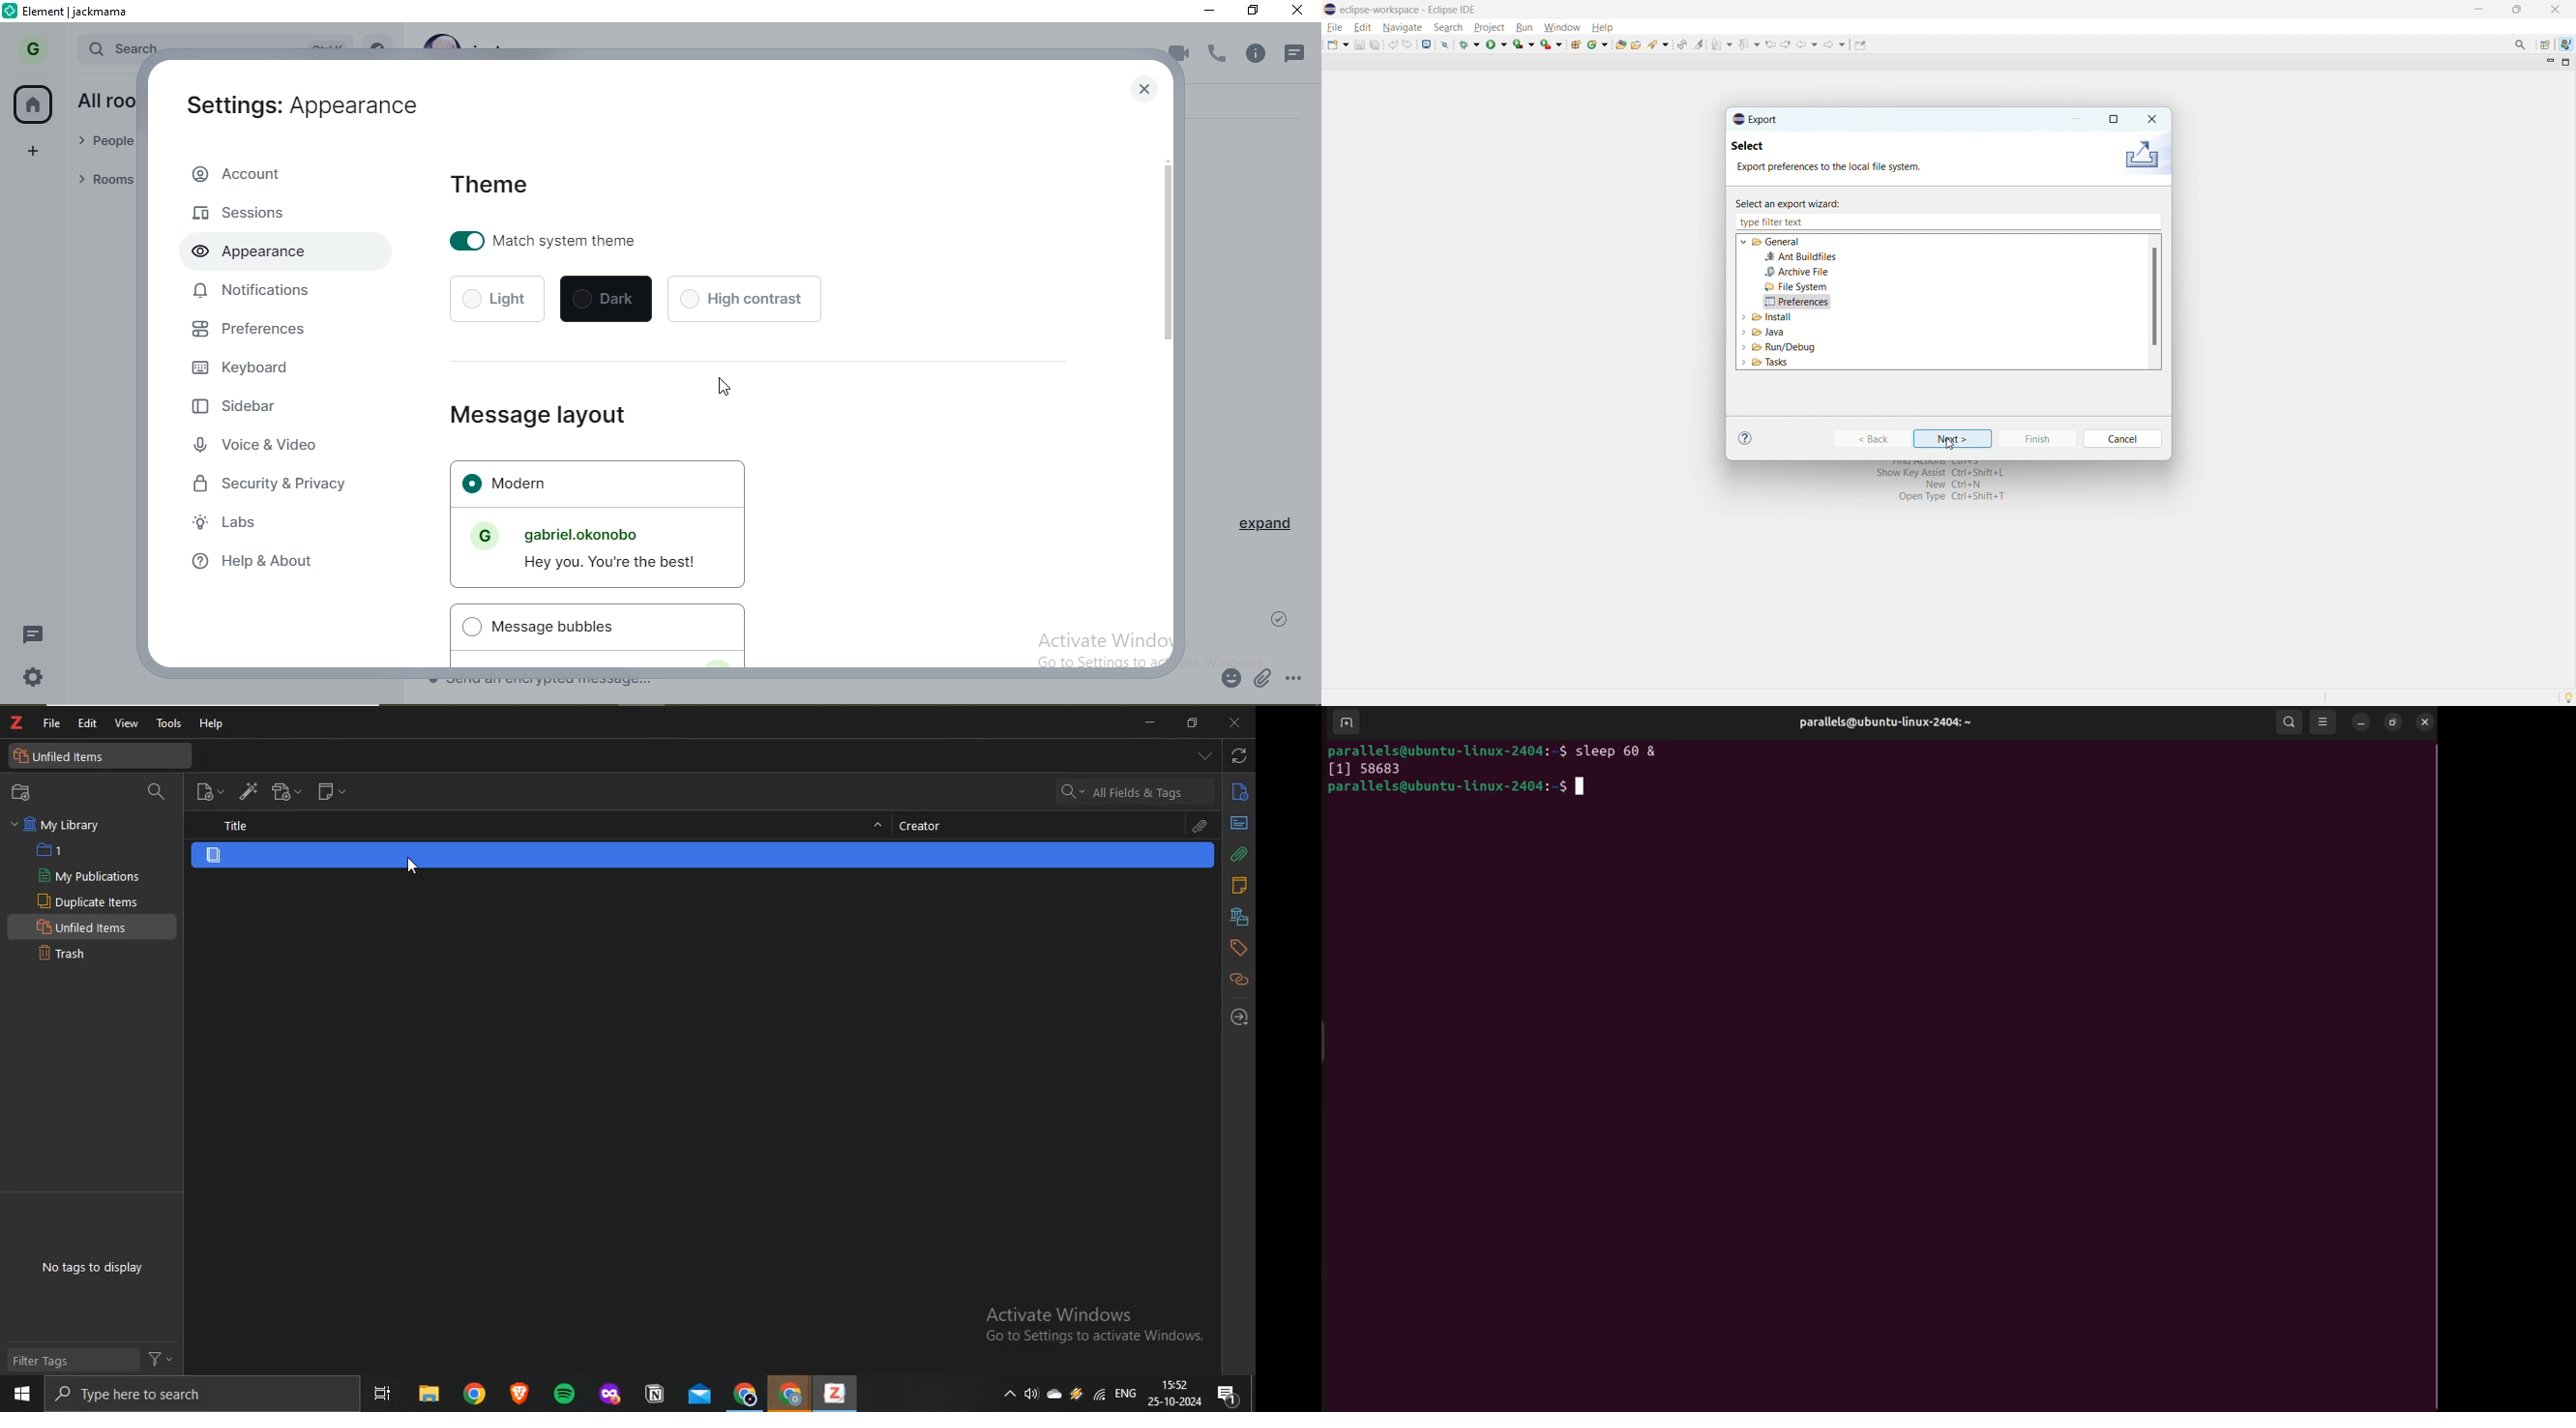  What do you see at coordinates (264, 329) in the screenshot?
I see `preferences` at bounding box center [264, 329].